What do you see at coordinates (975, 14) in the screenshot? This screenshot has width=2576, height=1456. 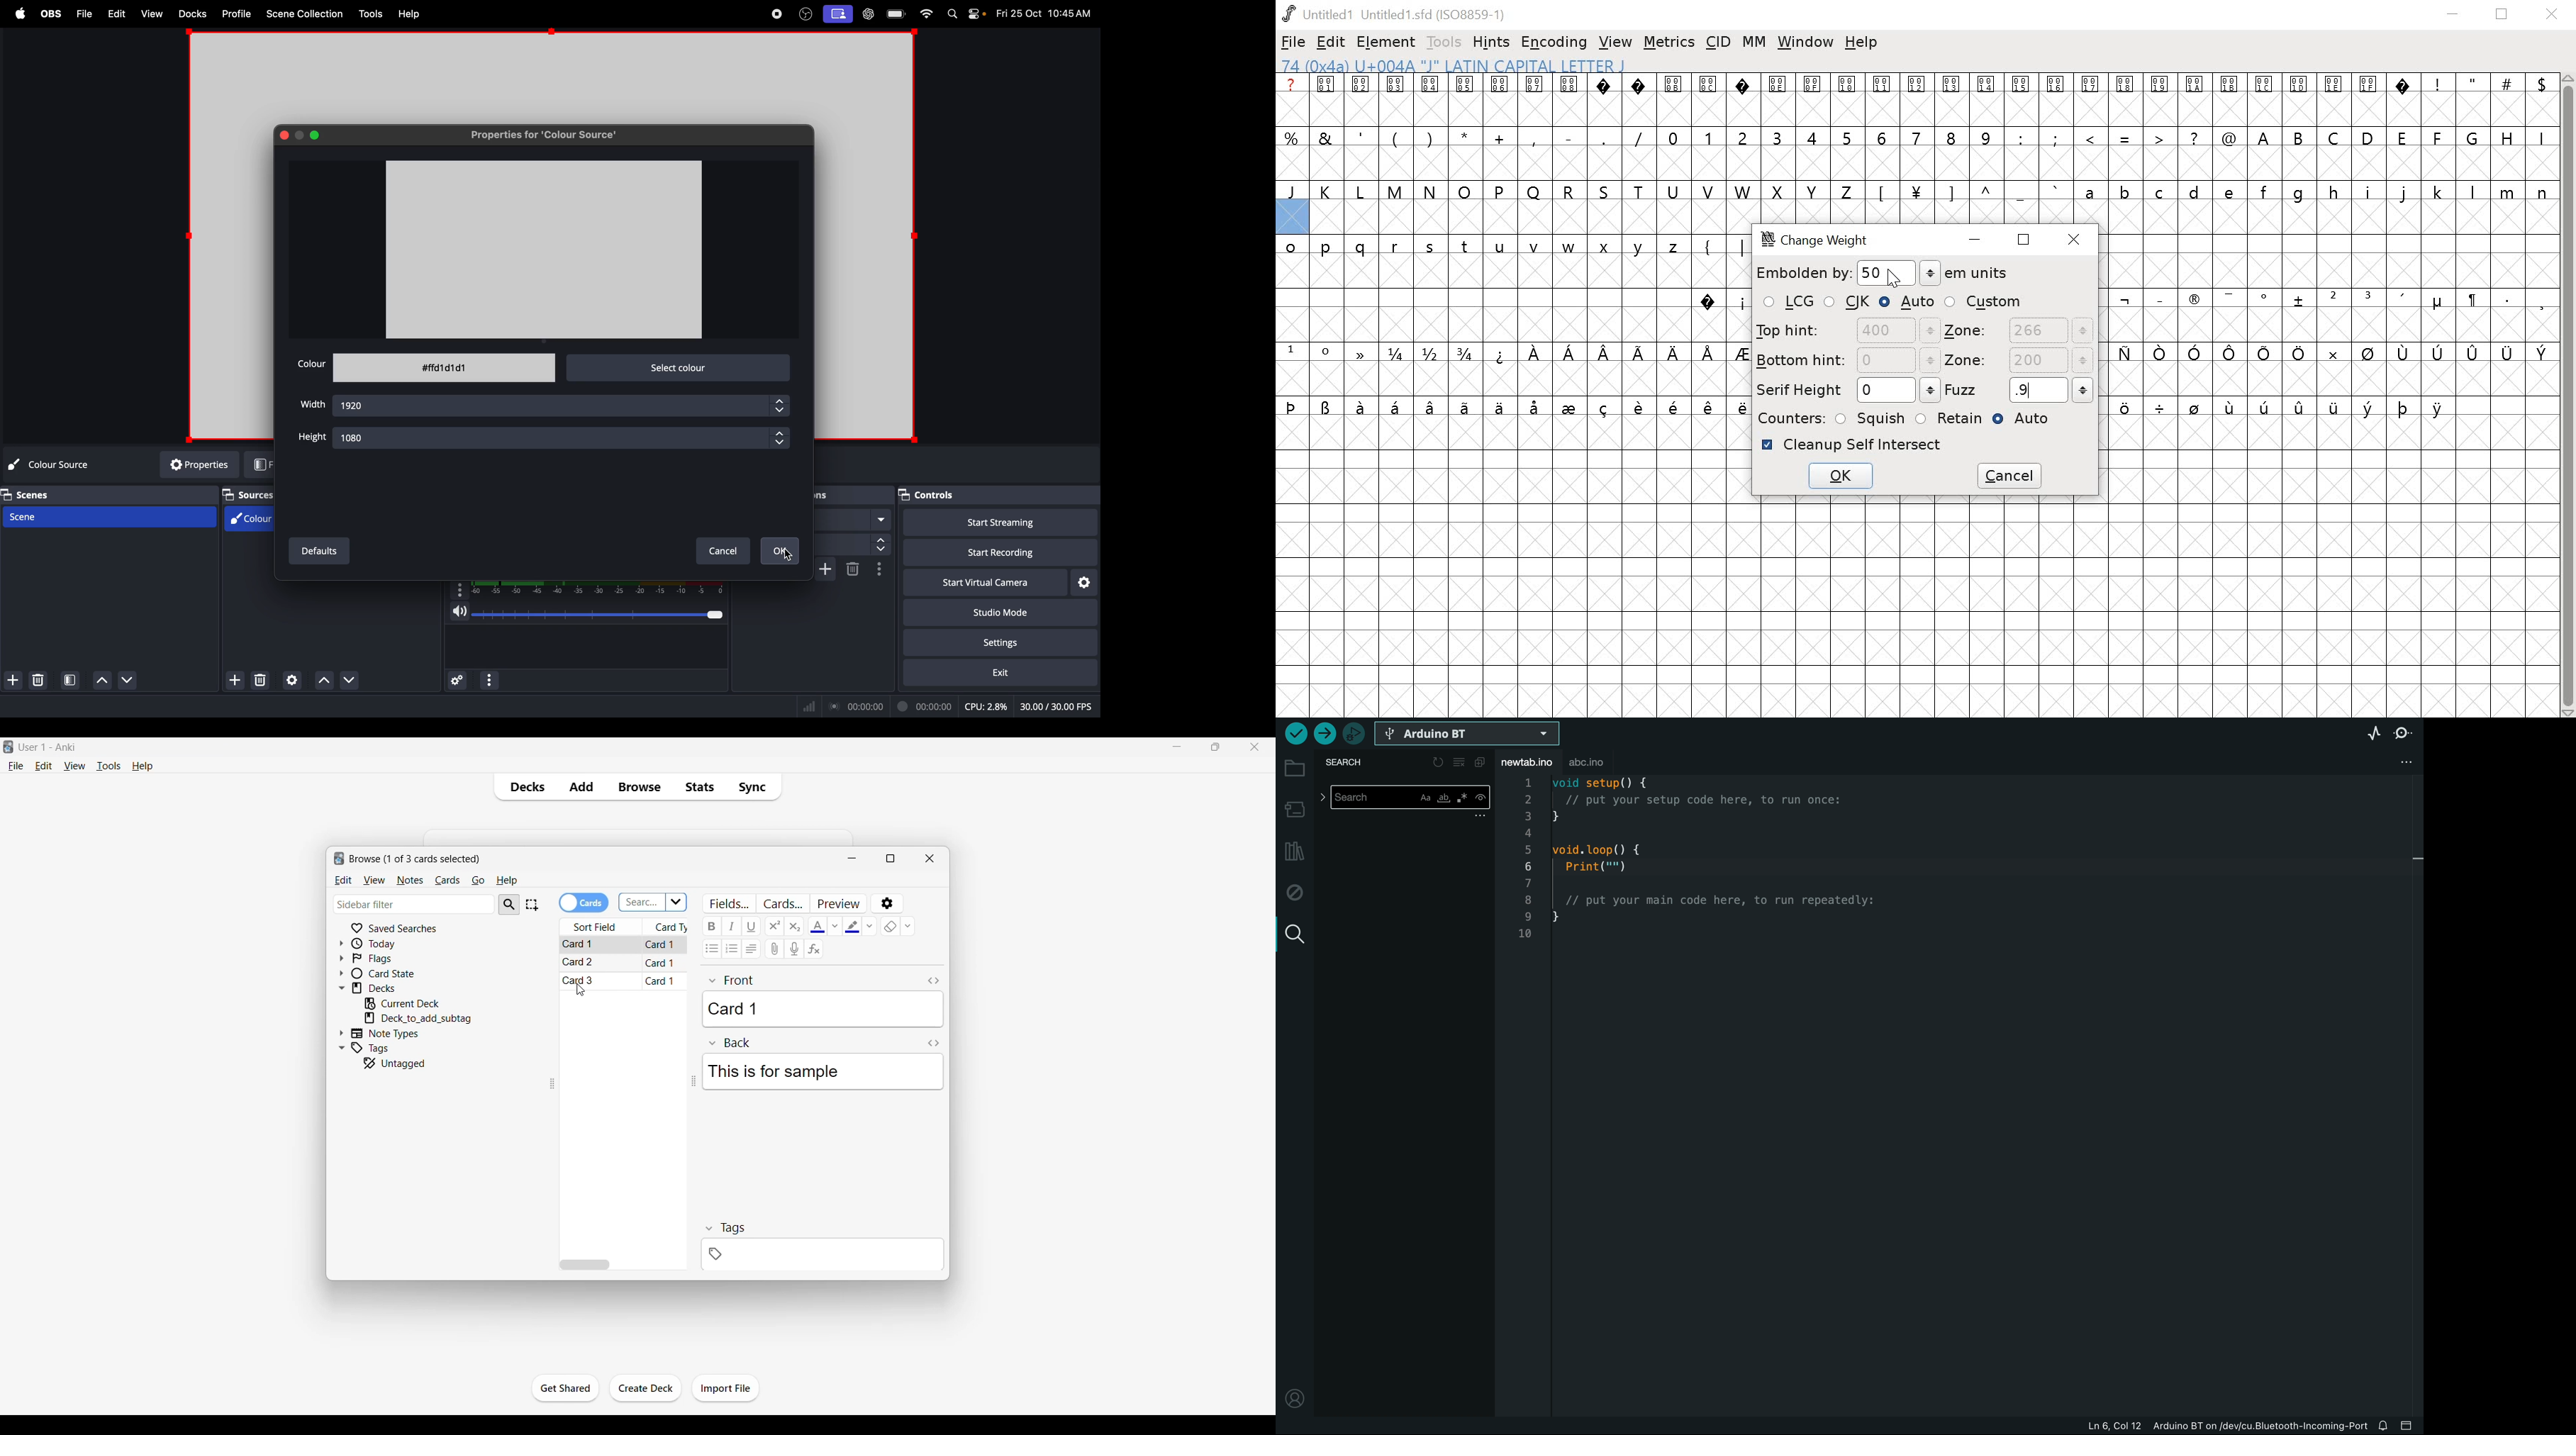 I see `apple widgets` at bounding box center [975, 14].